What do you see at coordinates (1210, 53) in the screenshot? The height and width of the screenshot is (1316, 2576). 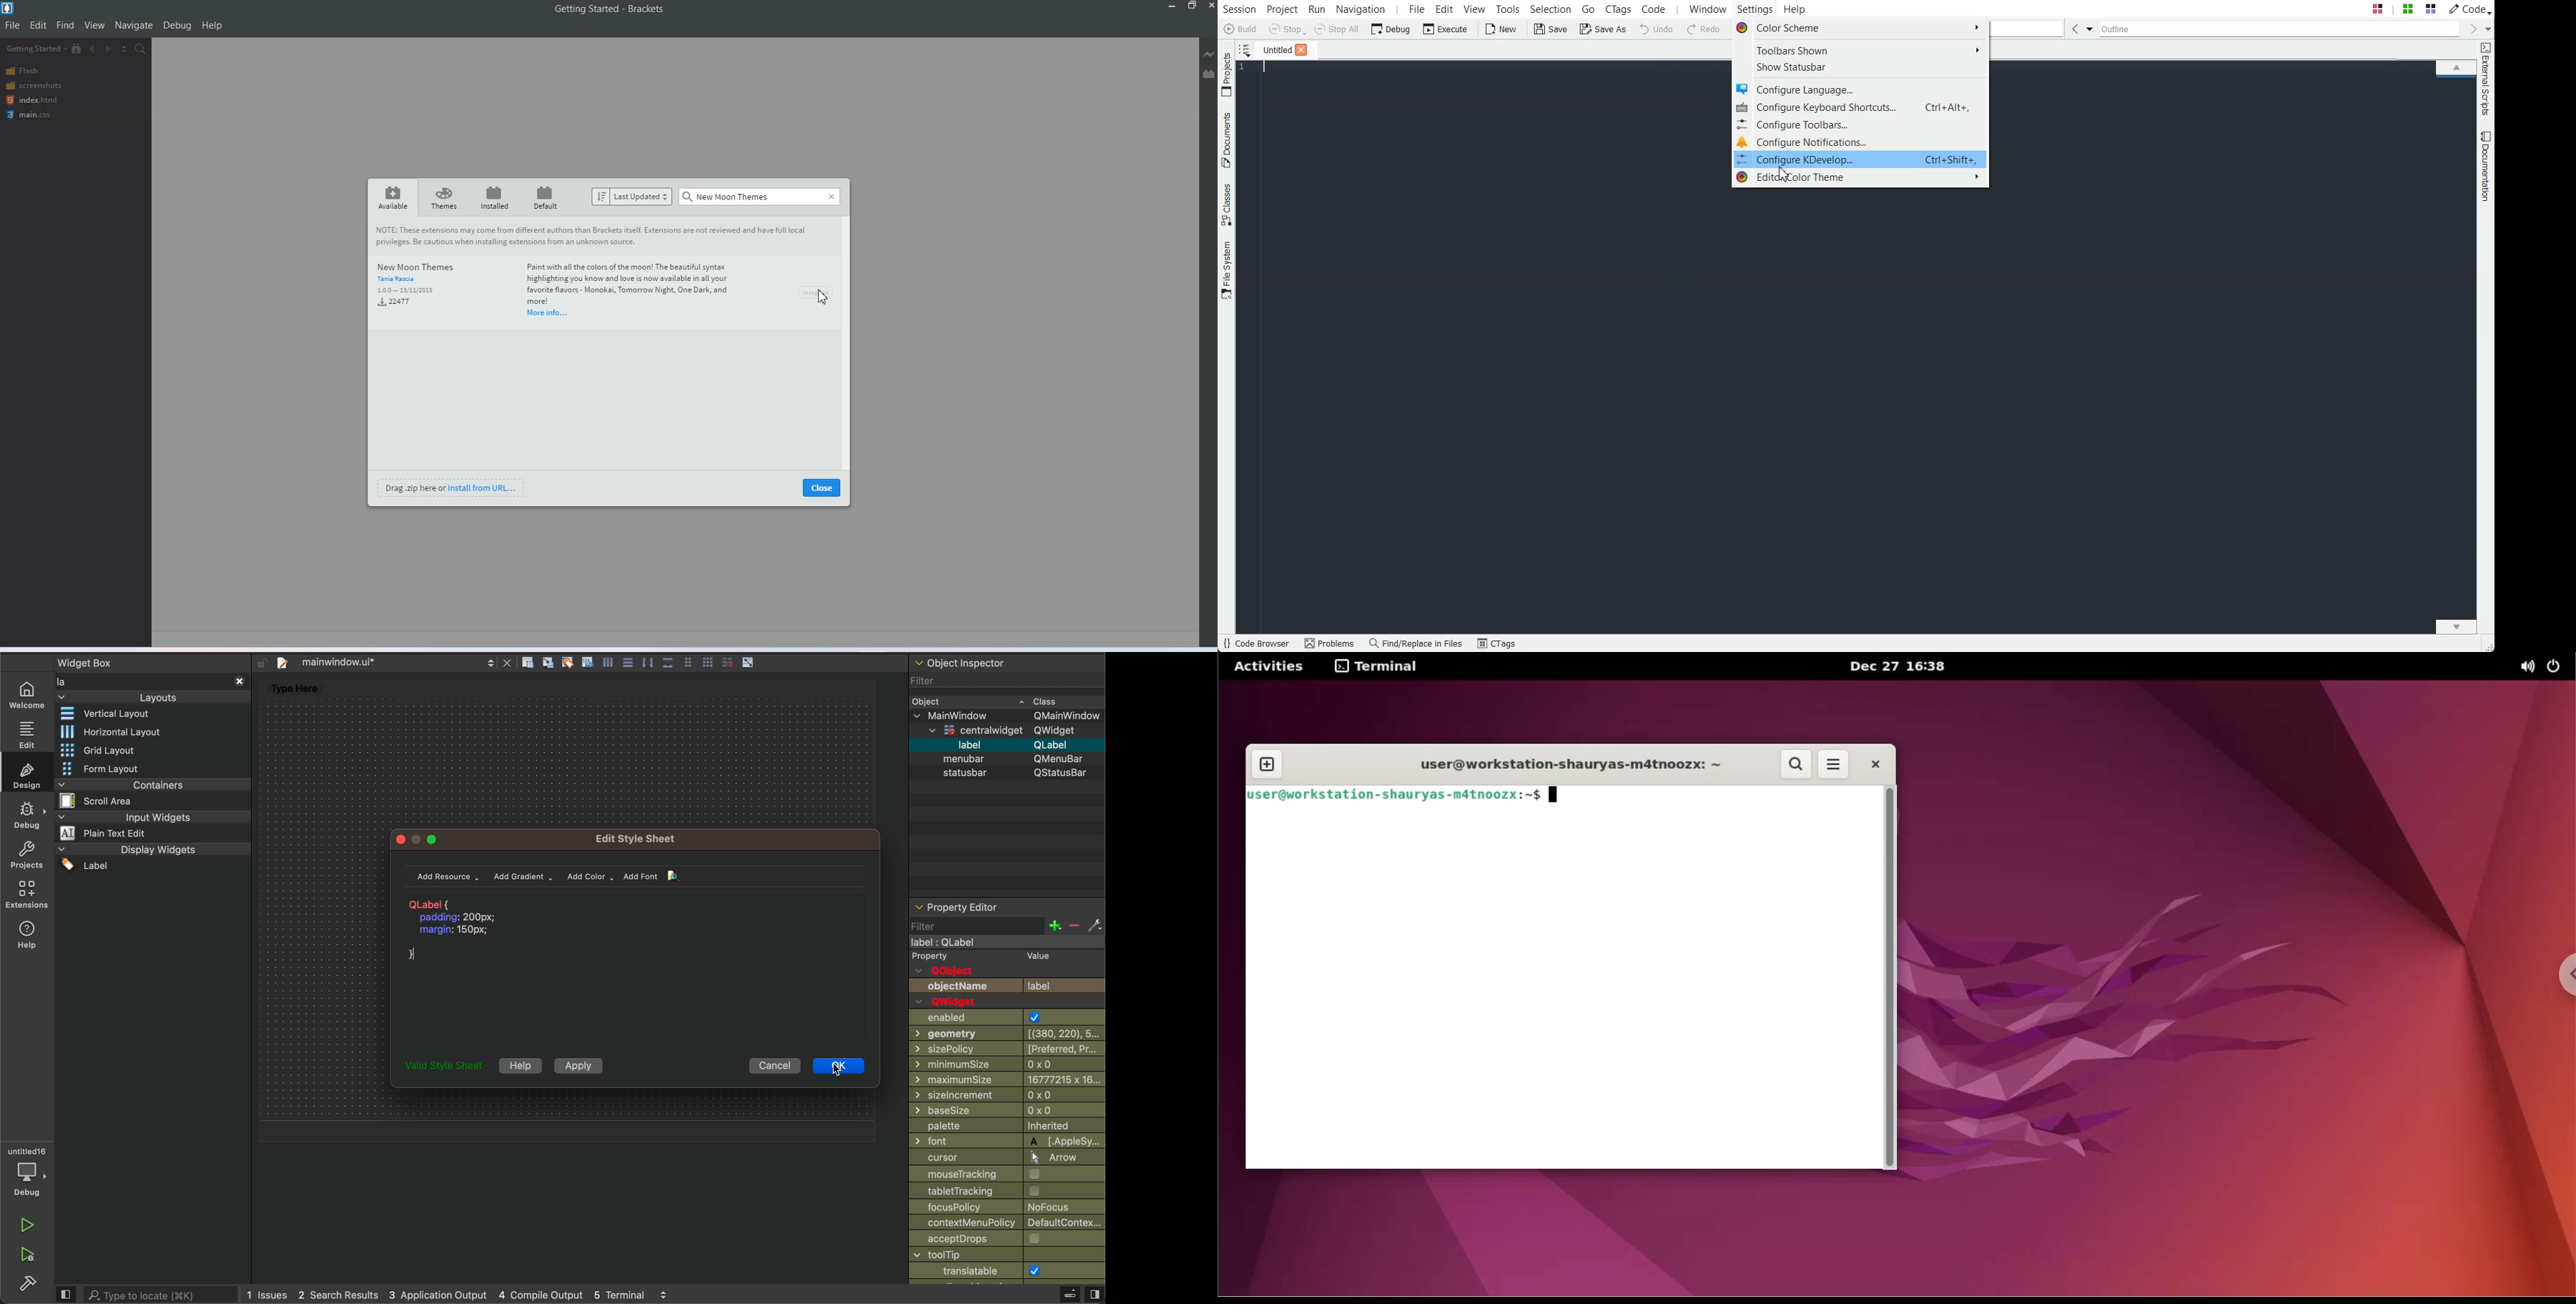 I see `Live preview` at bounding box center [1210, 53].